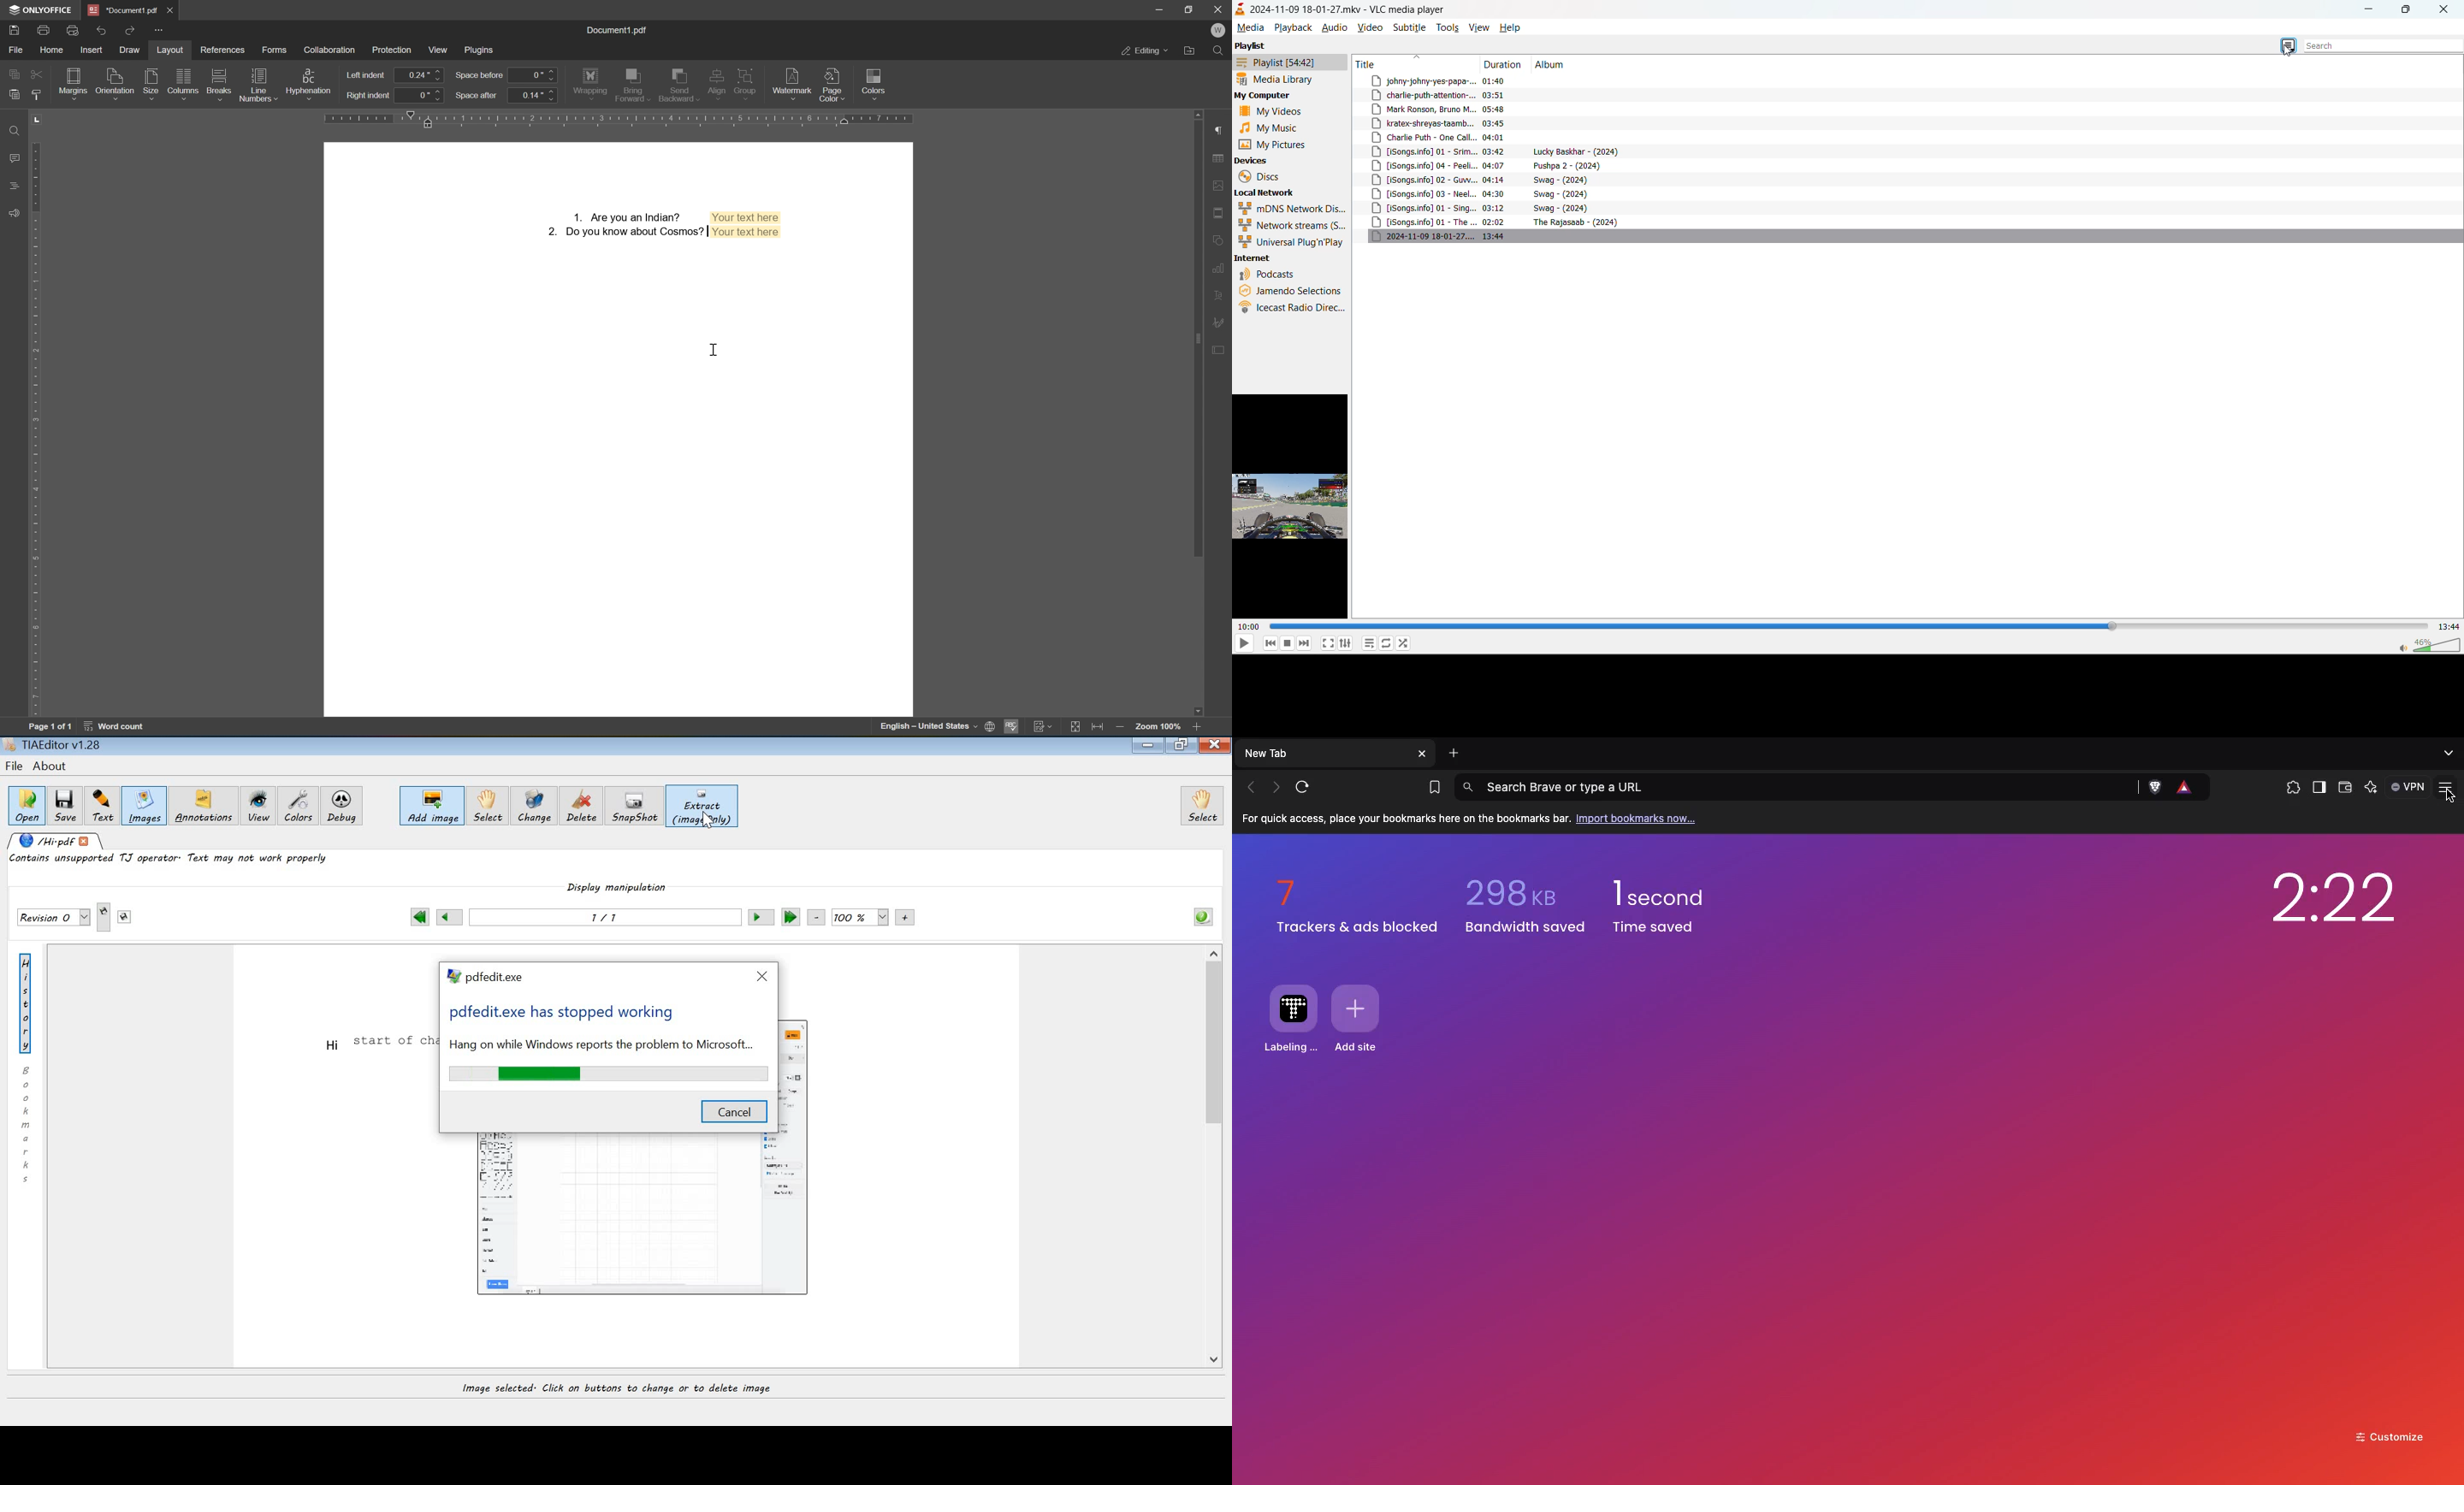  I want to click on playback, so click(1292, 27).